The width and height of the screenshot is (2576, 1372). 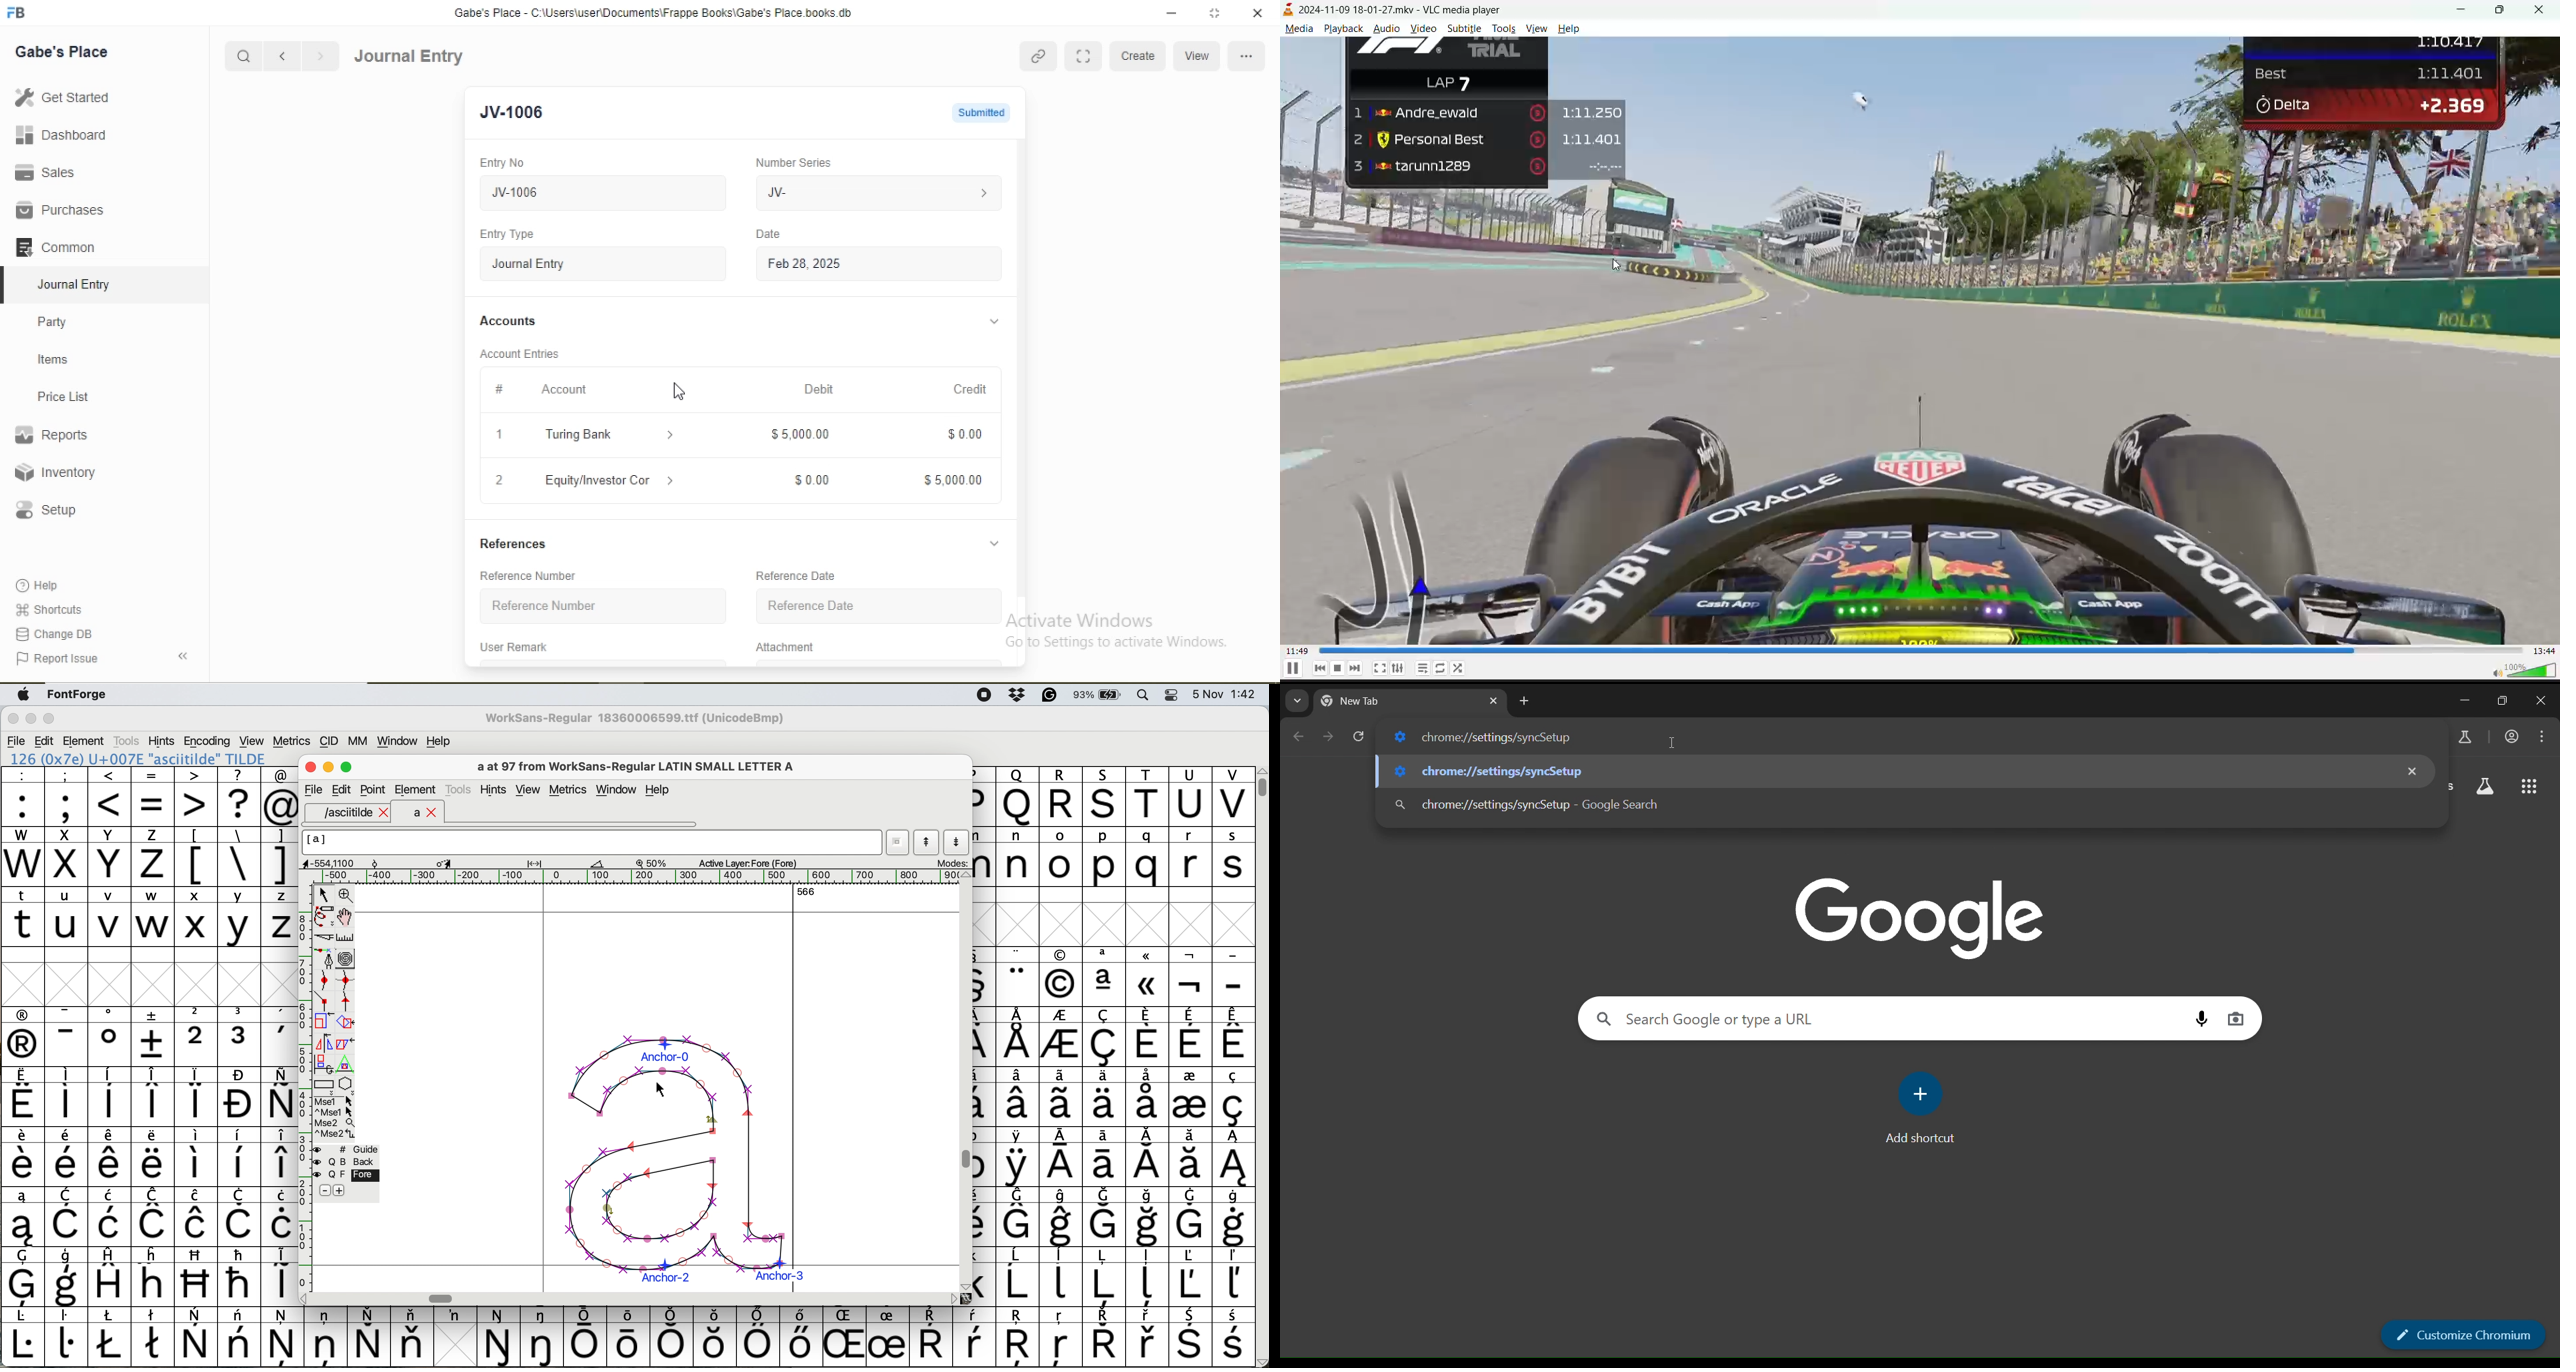 What do you see at coordinates (240, 1337) in the screenshot?
I see `symbol` at bounding box center [240, 1337].